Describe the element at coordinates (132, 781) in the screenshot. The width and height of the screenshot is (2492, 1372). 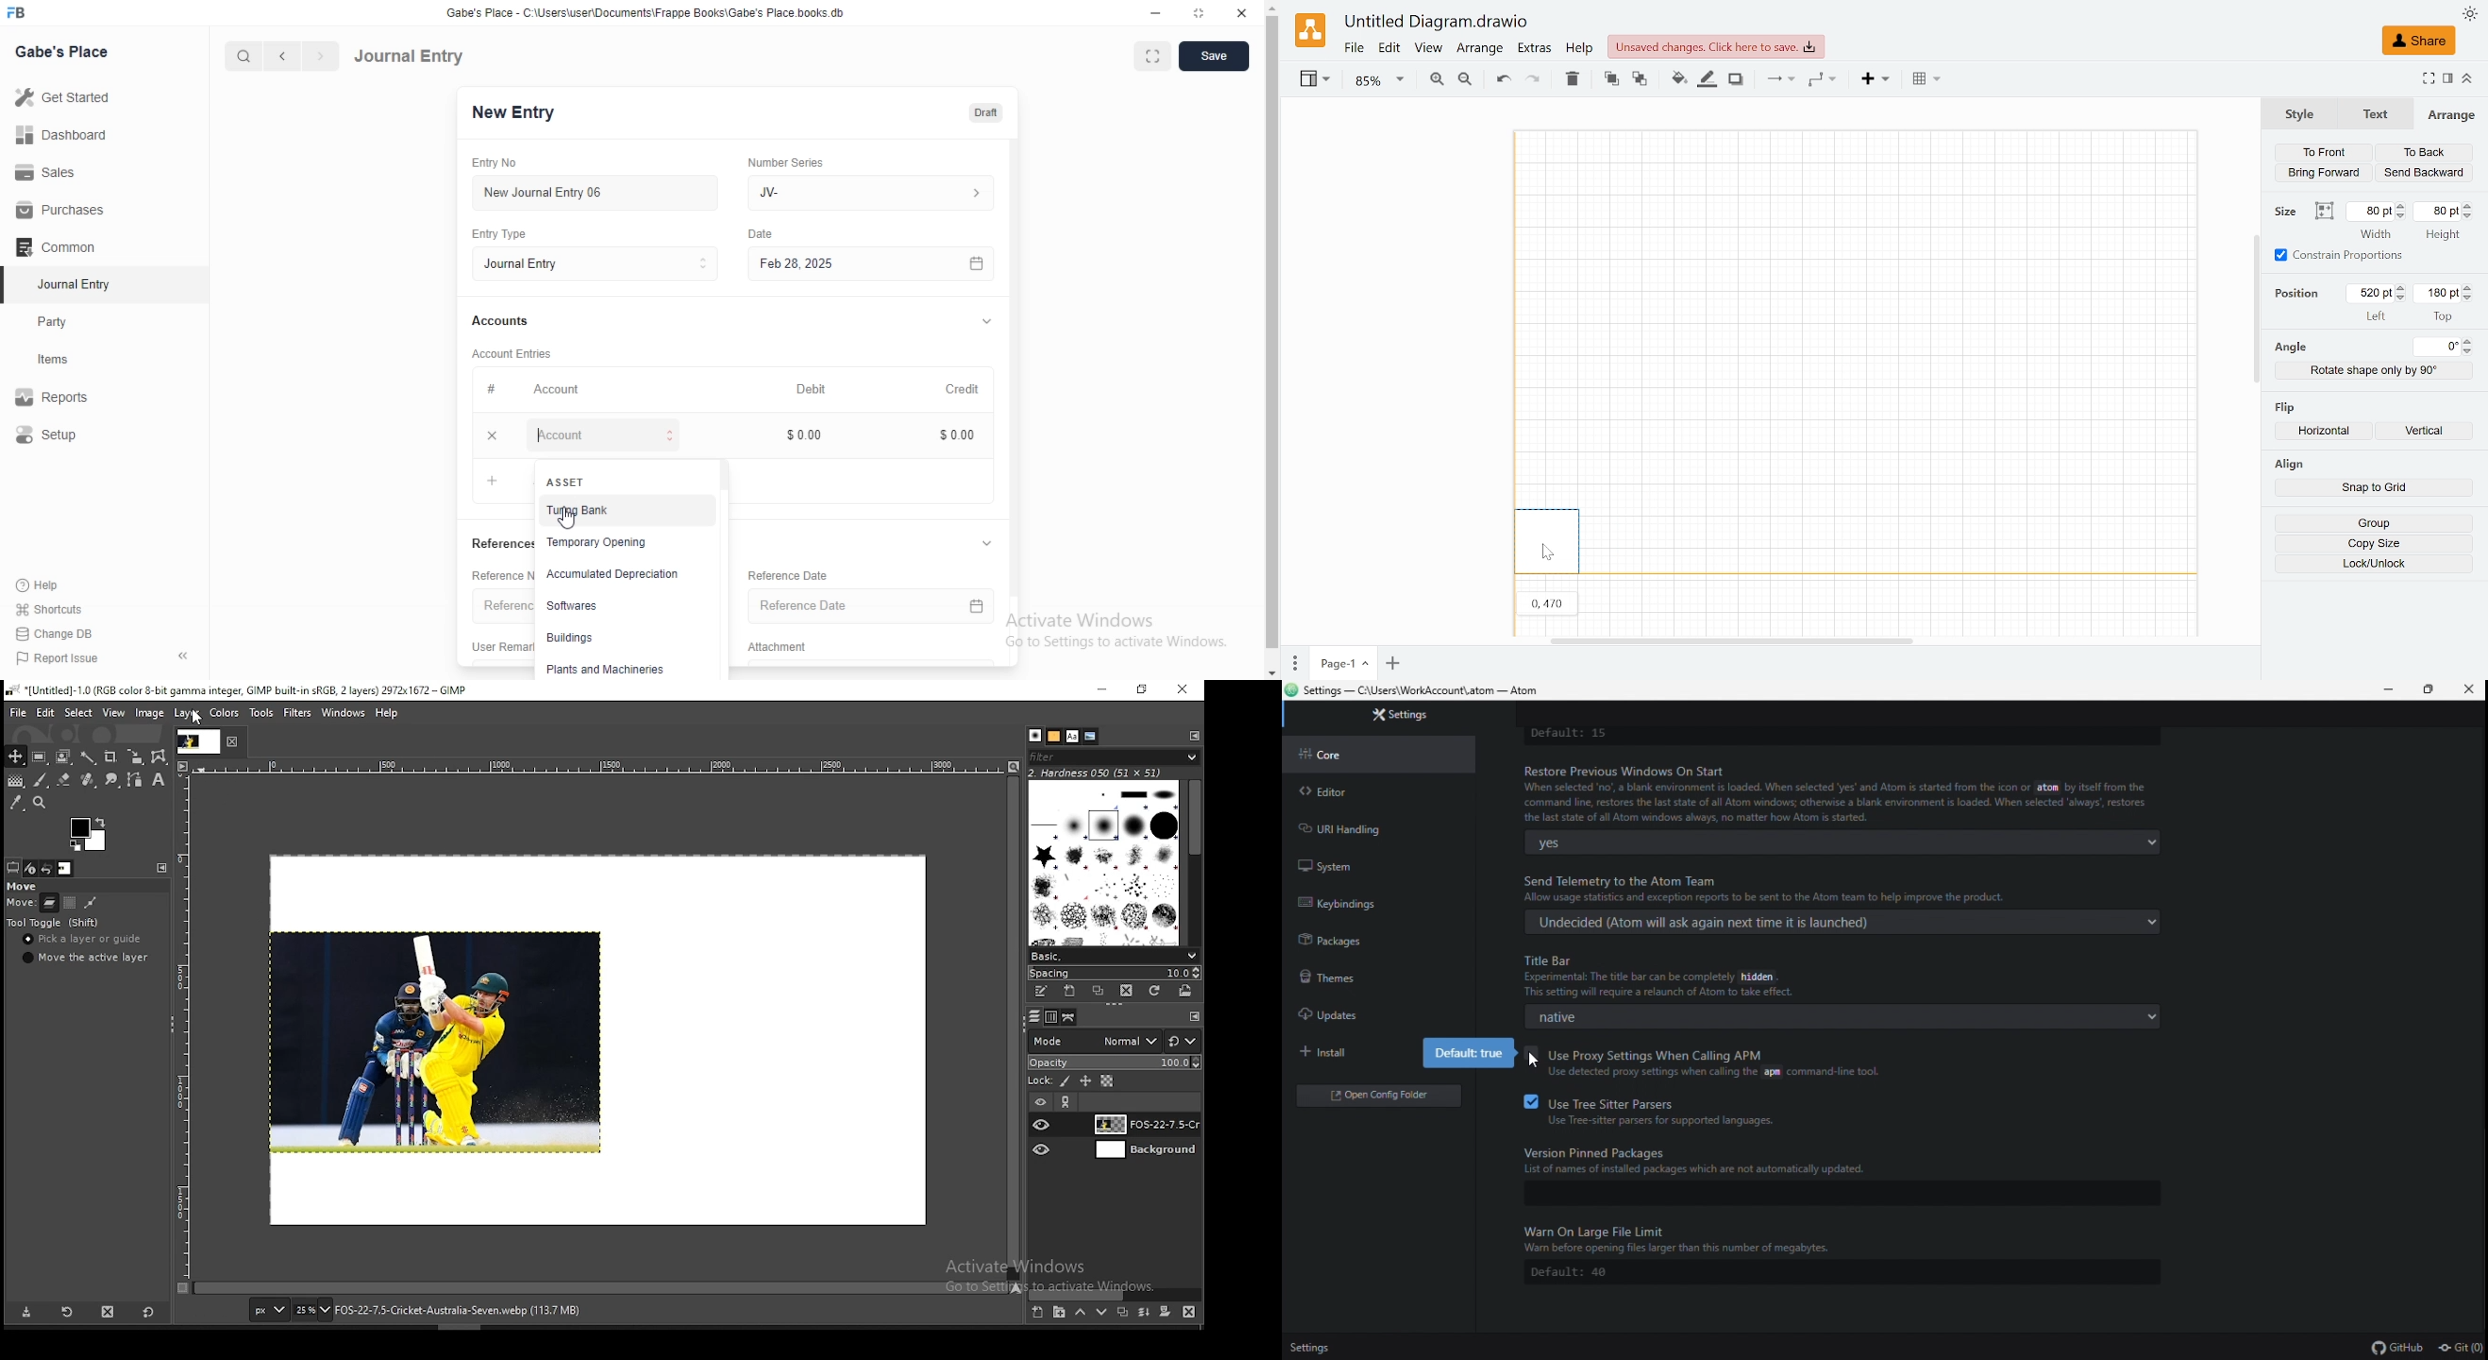
I see `paths tool` at that location.